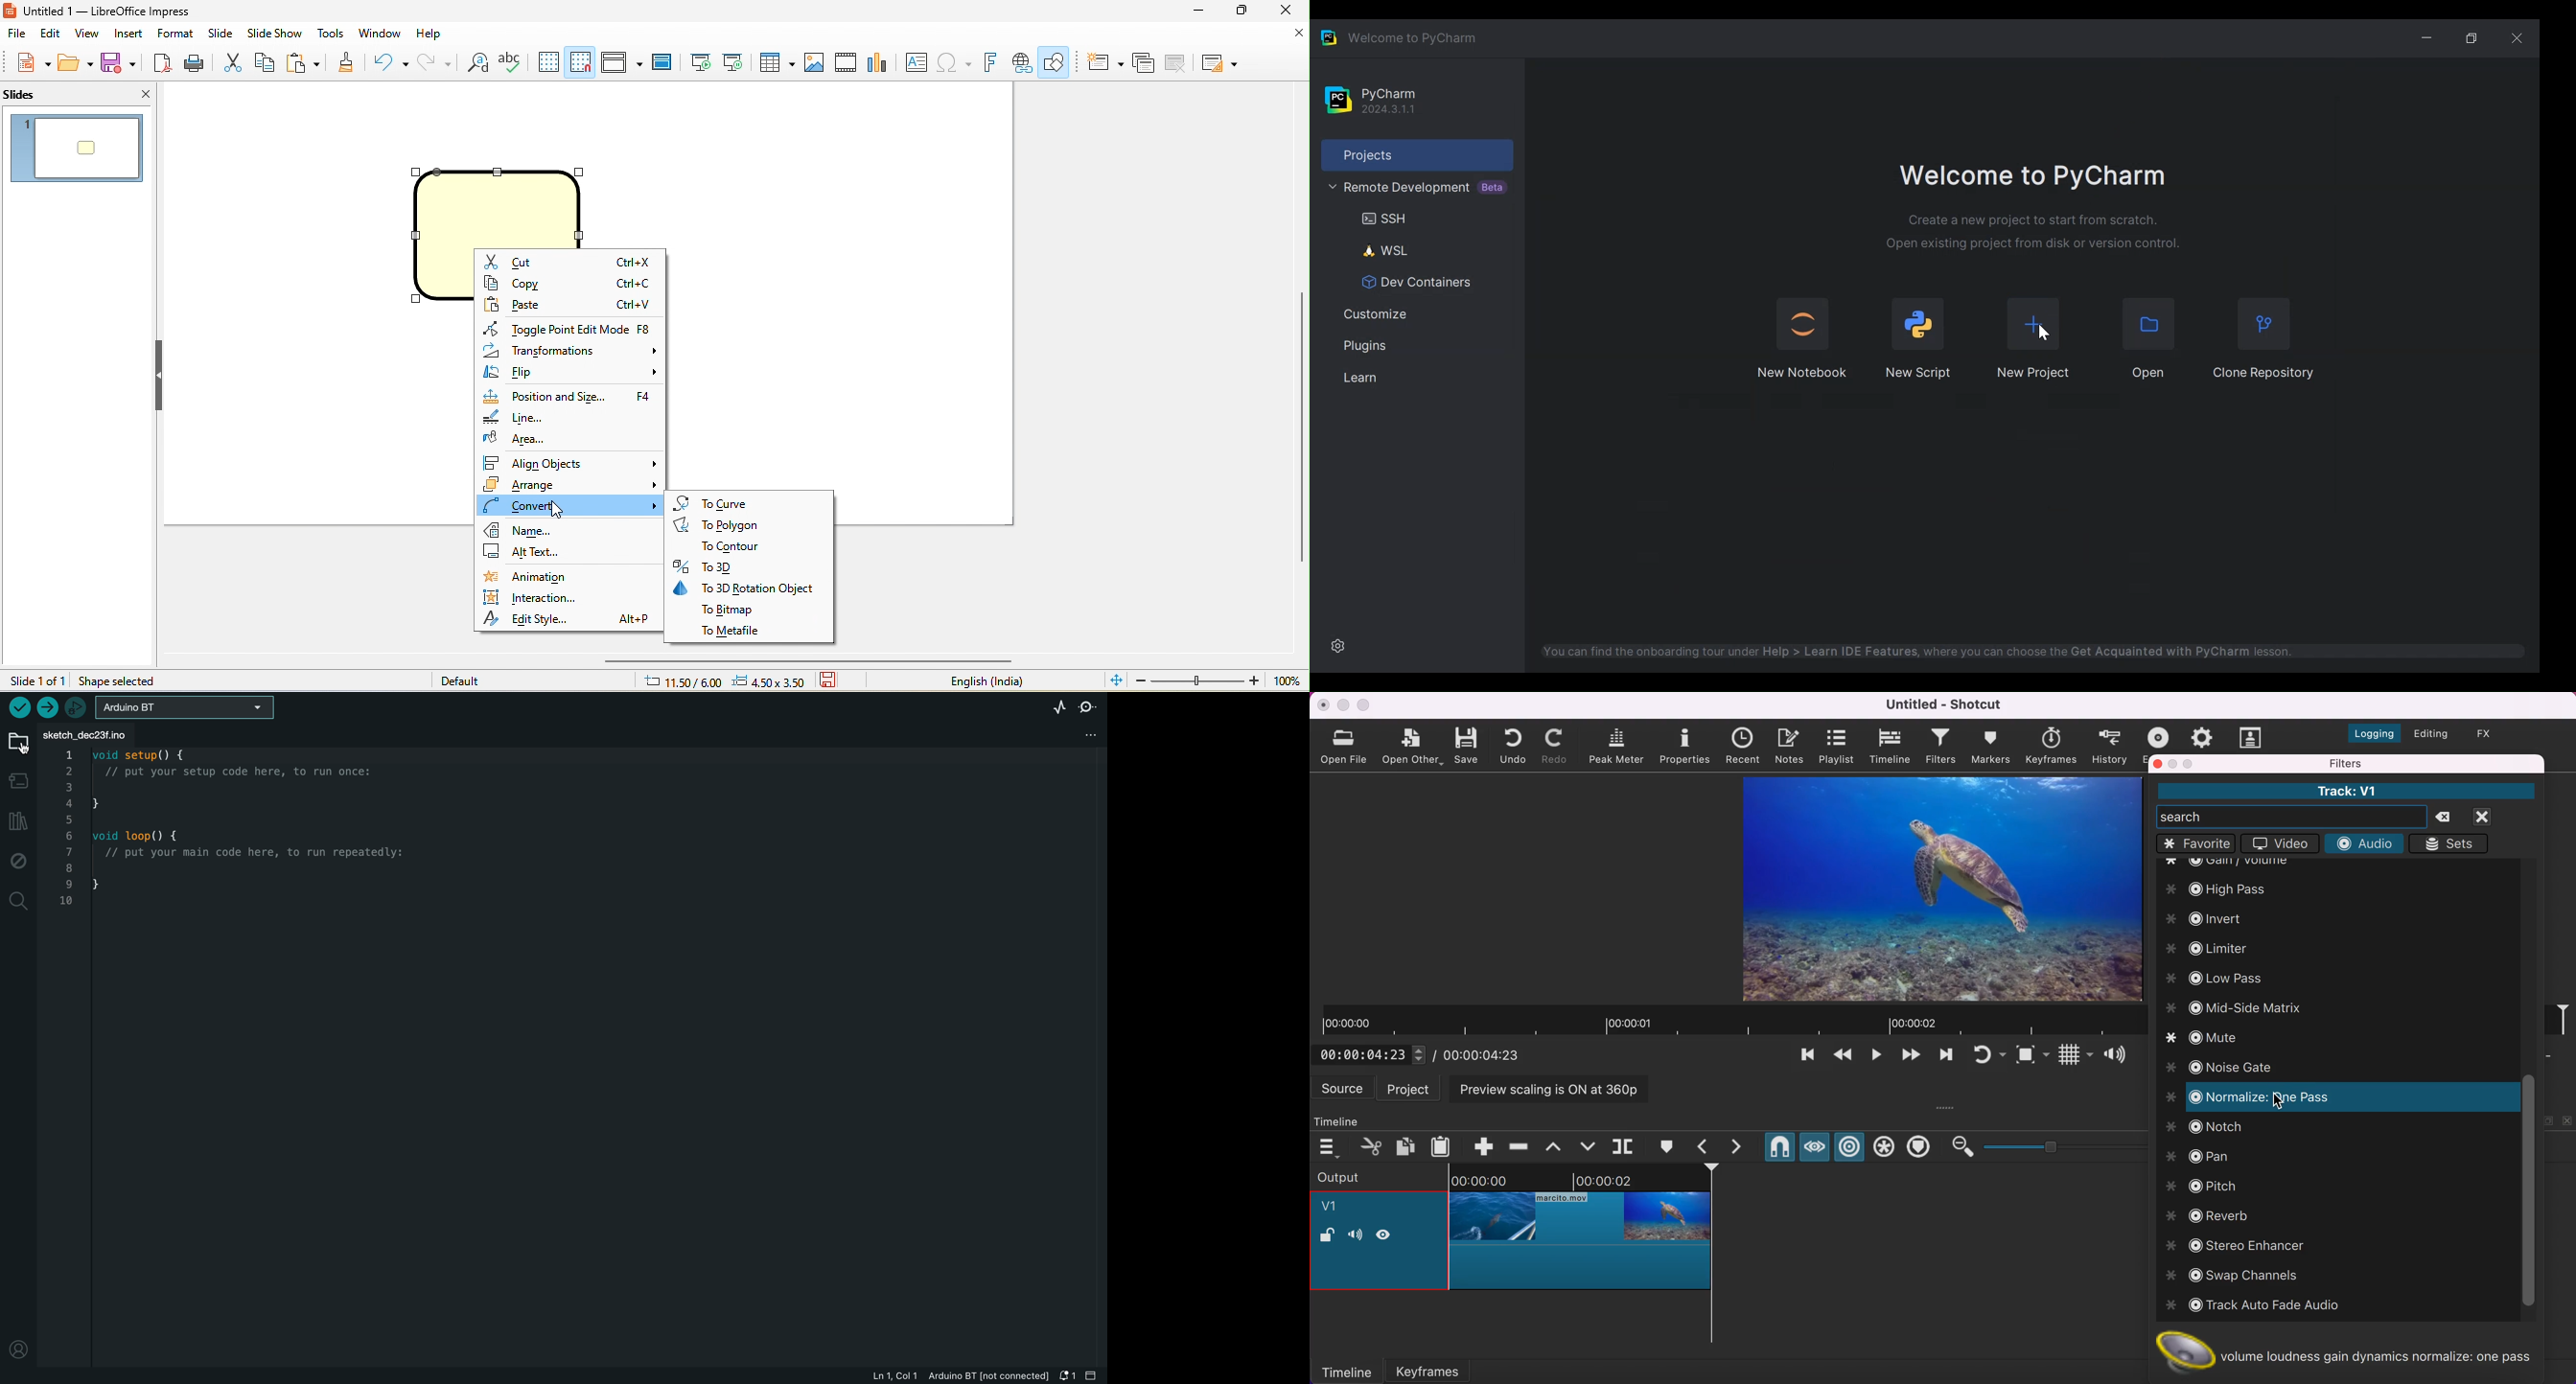 This screenshot has width=2576, height=1400. What do you see at coordinates (1921, 1148) in the screenshot?
I see `ripple markers` at bounding box center [1921, 1148].